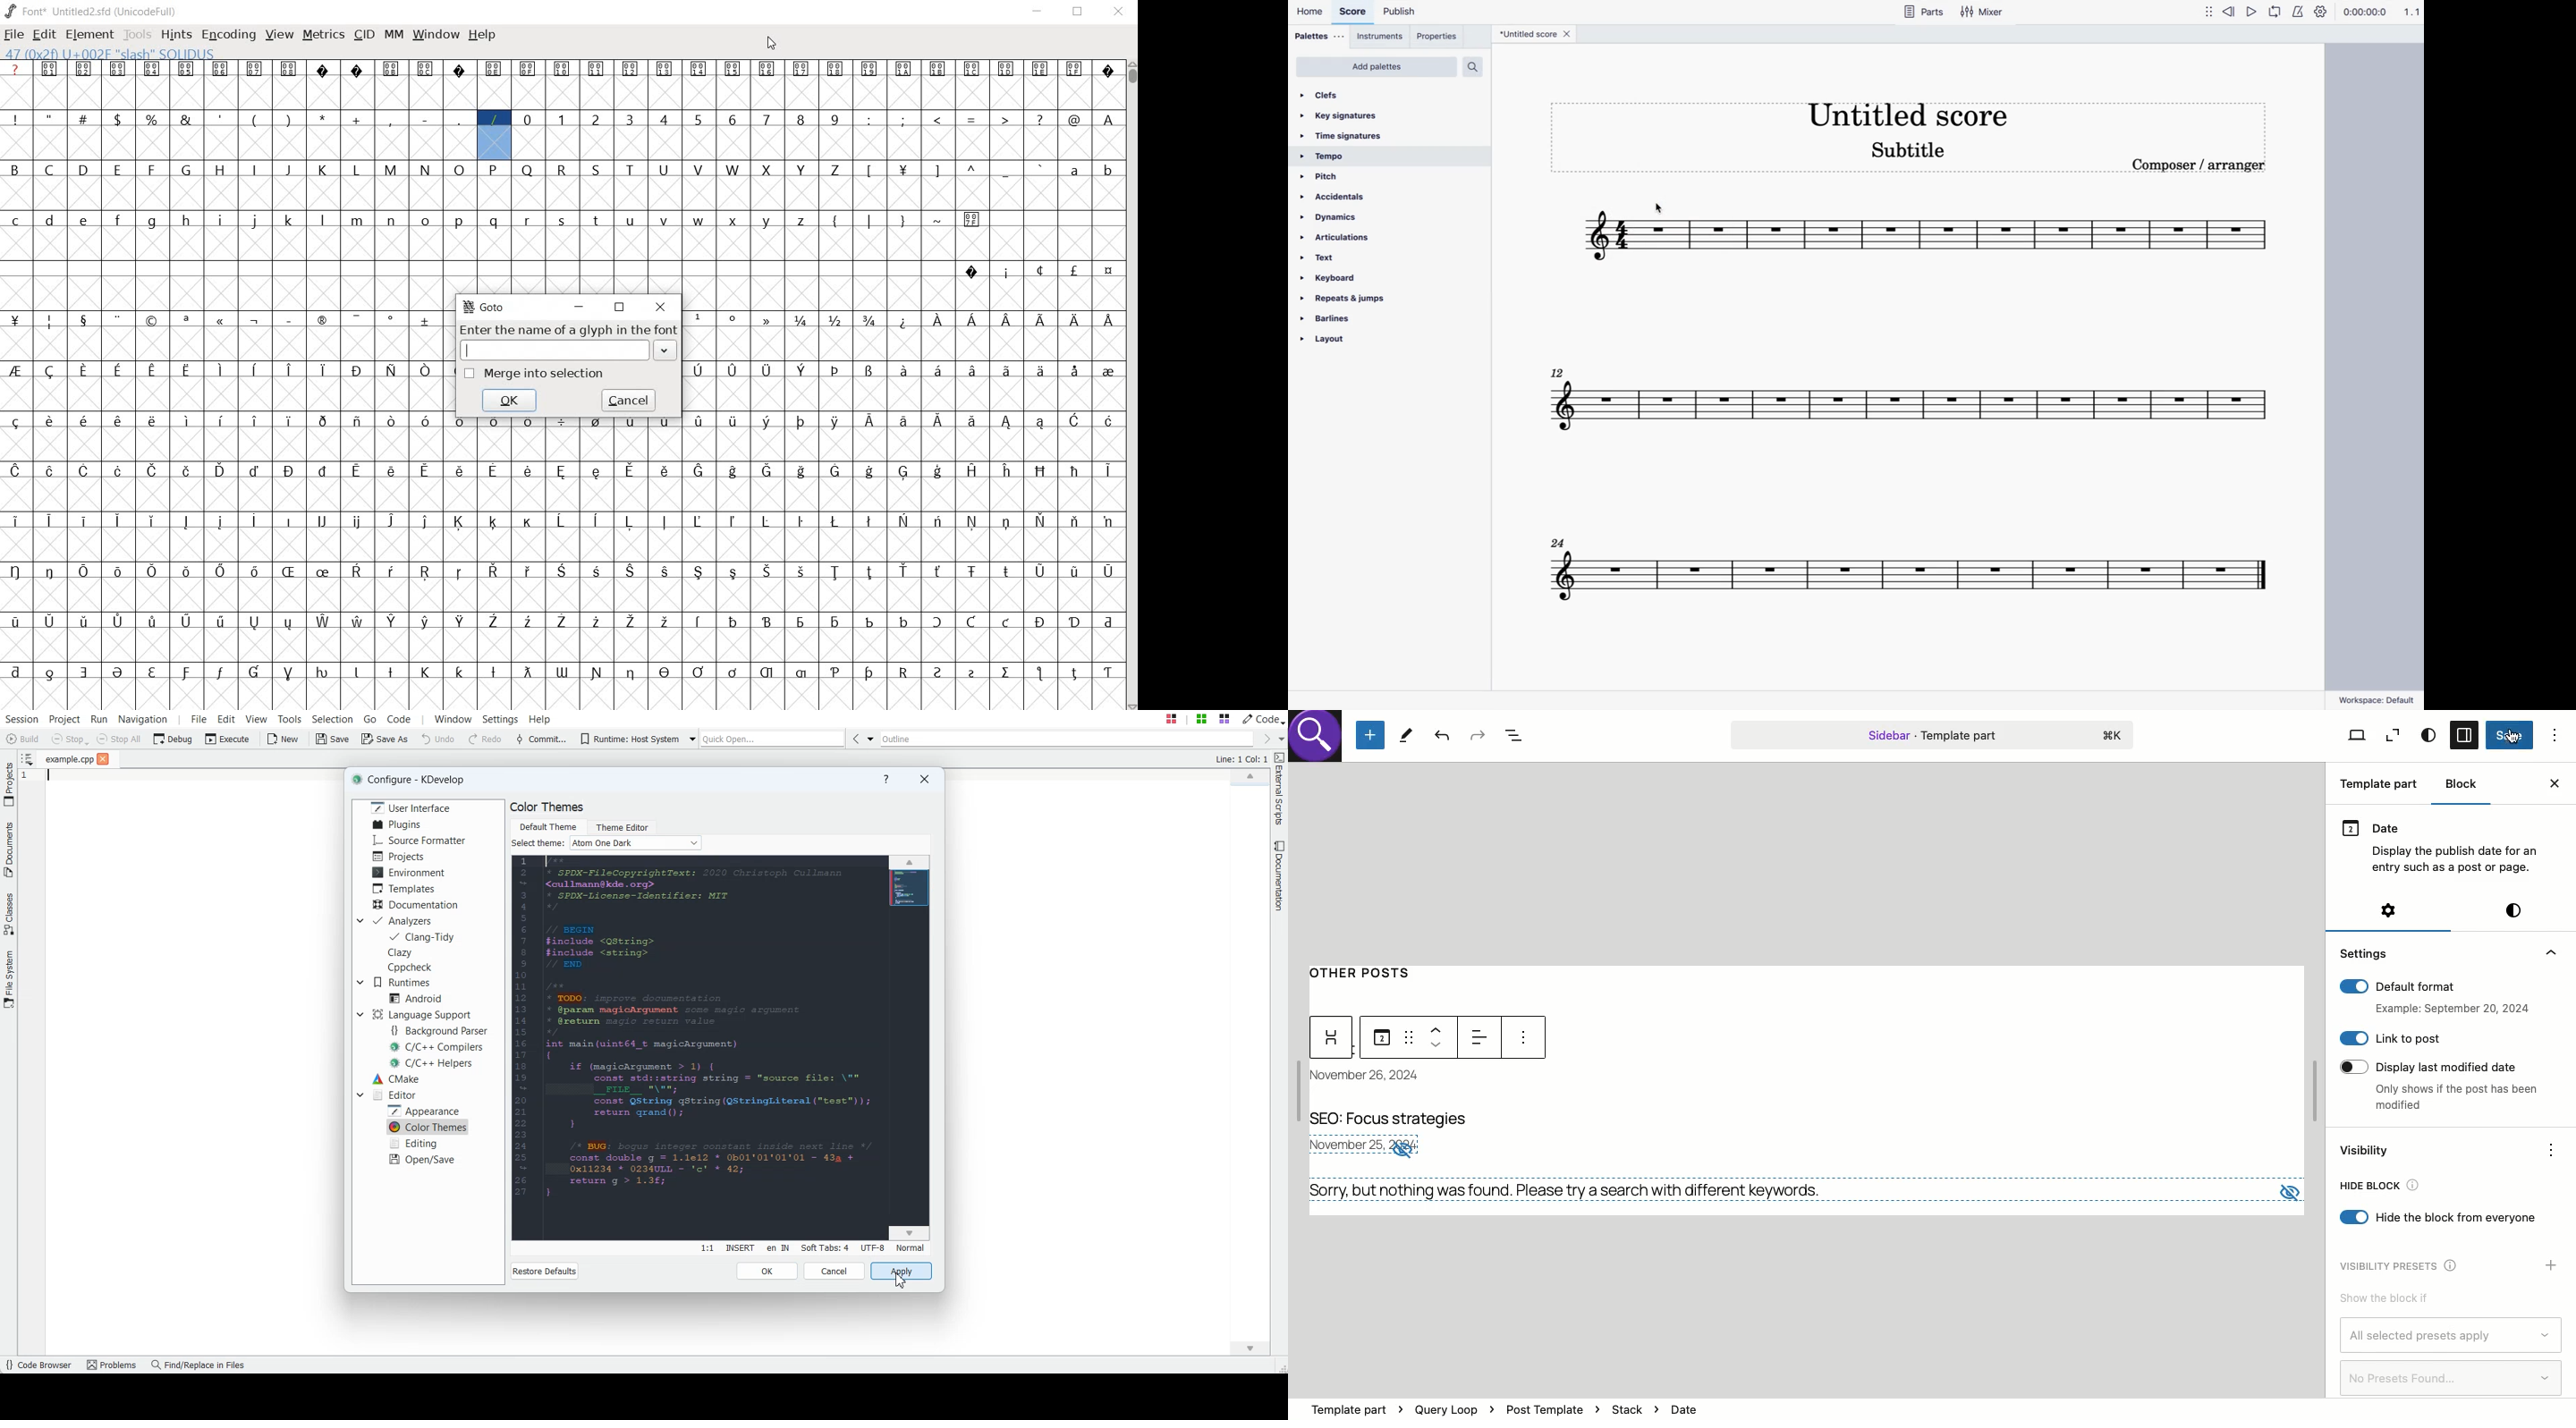 This screenshot has width=2576, height=1428. Describe the element at coordinates (460, 672) in the screenshot. I see `glyph` at that location.